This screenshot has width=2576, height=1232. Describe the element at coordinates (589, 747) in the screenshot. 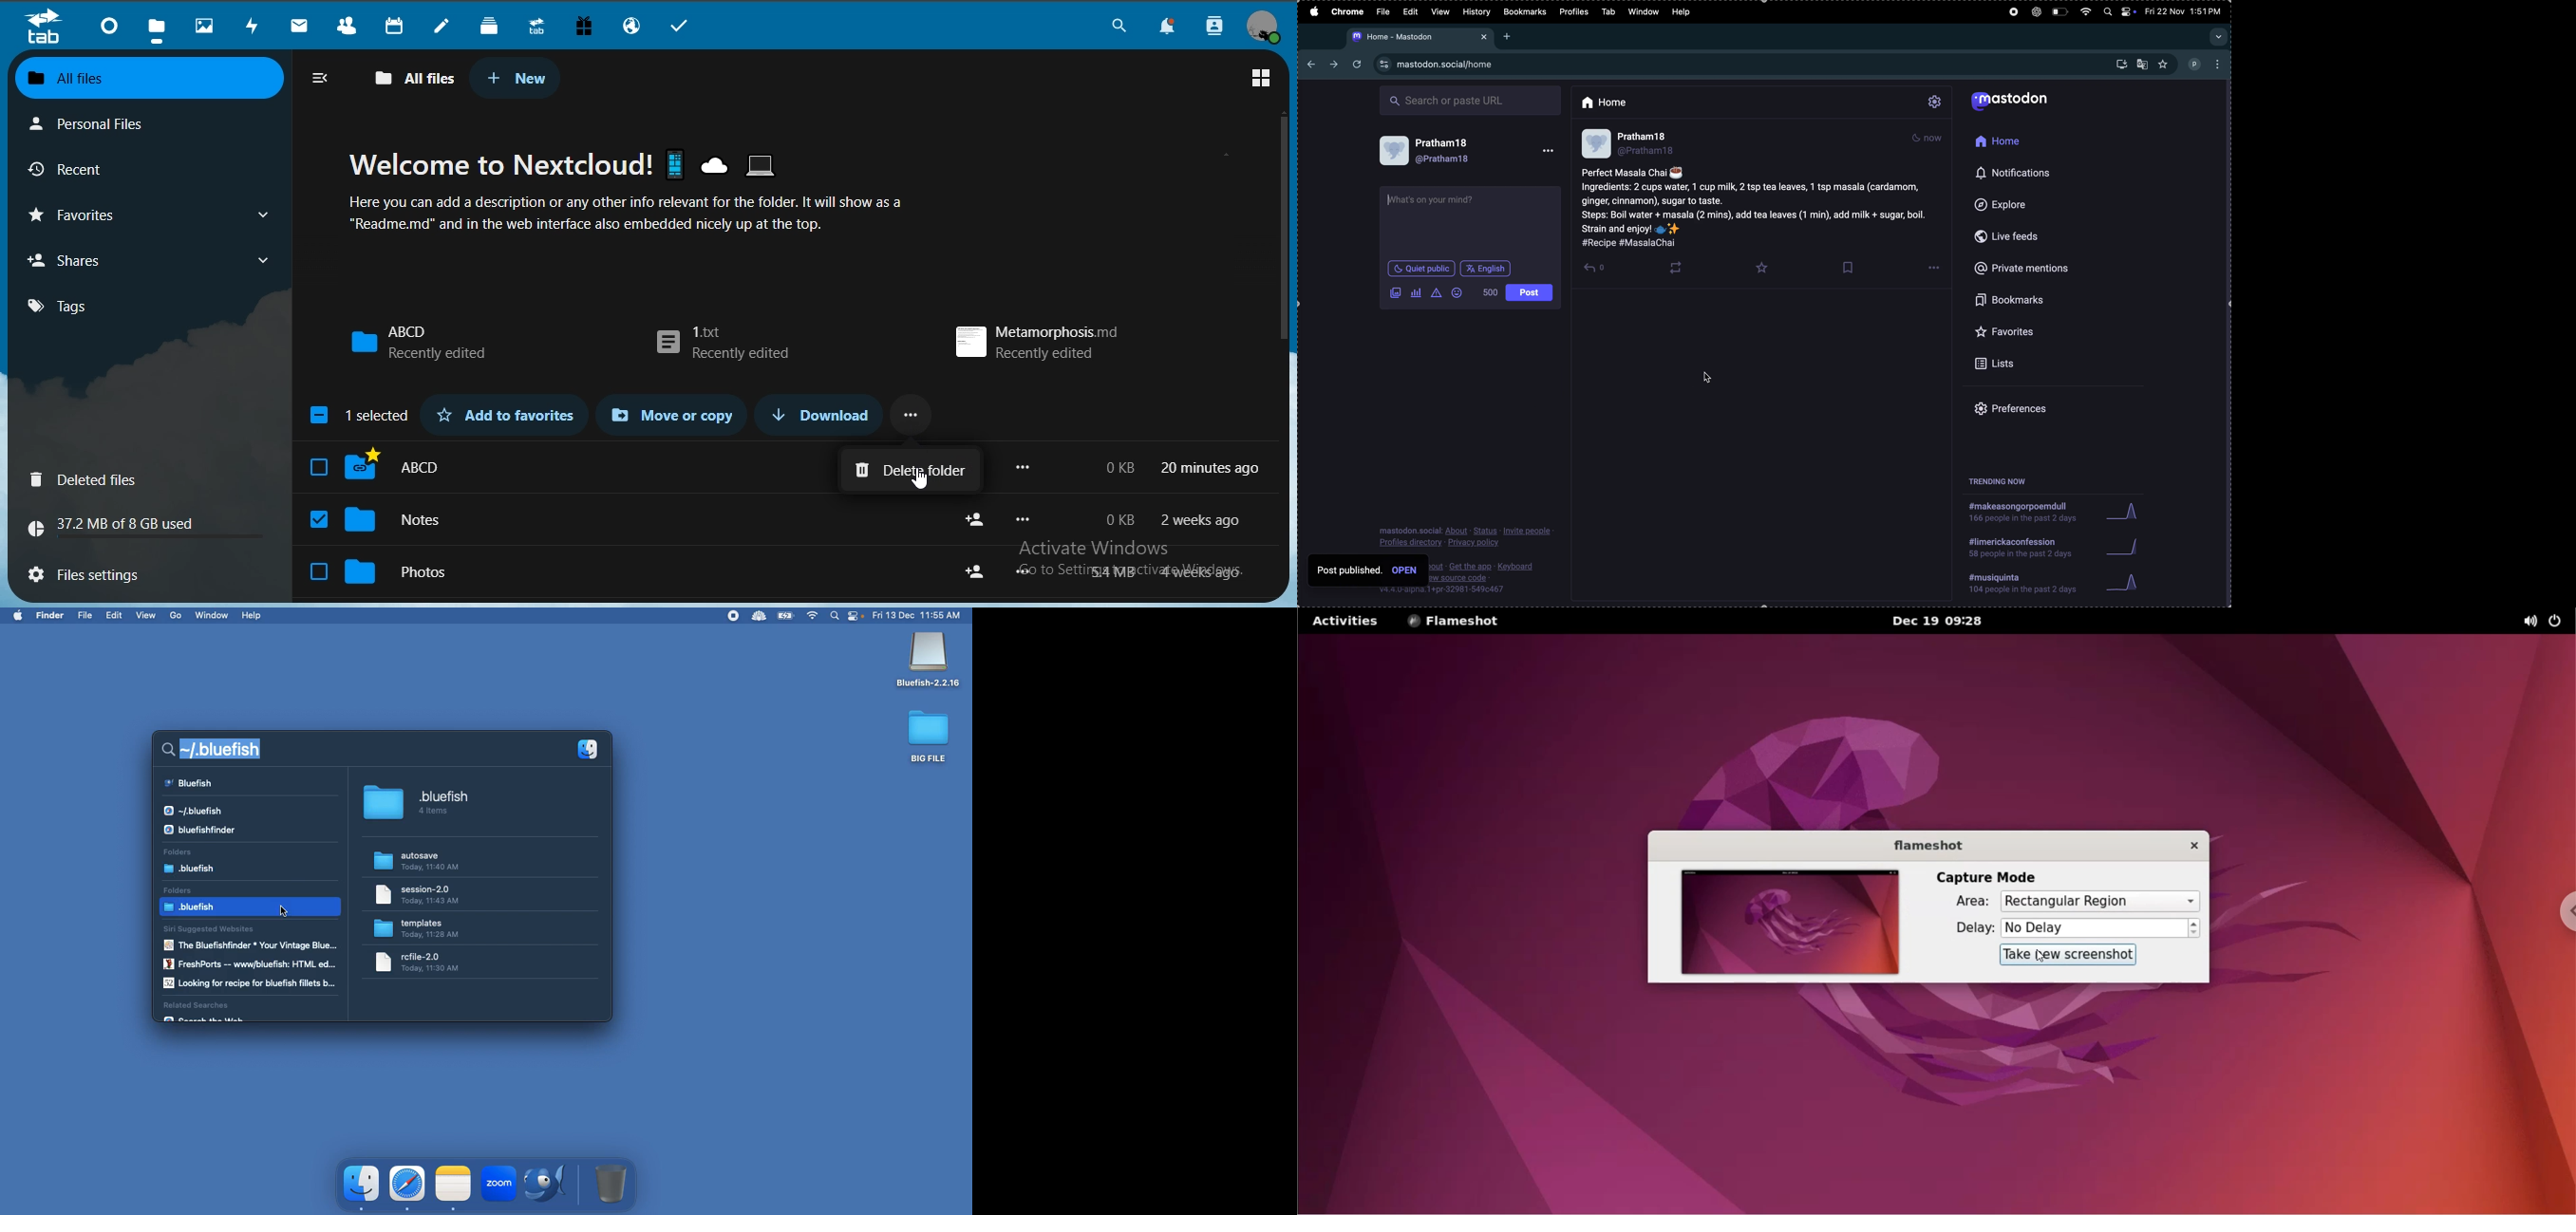

I see `Applications` at that location.